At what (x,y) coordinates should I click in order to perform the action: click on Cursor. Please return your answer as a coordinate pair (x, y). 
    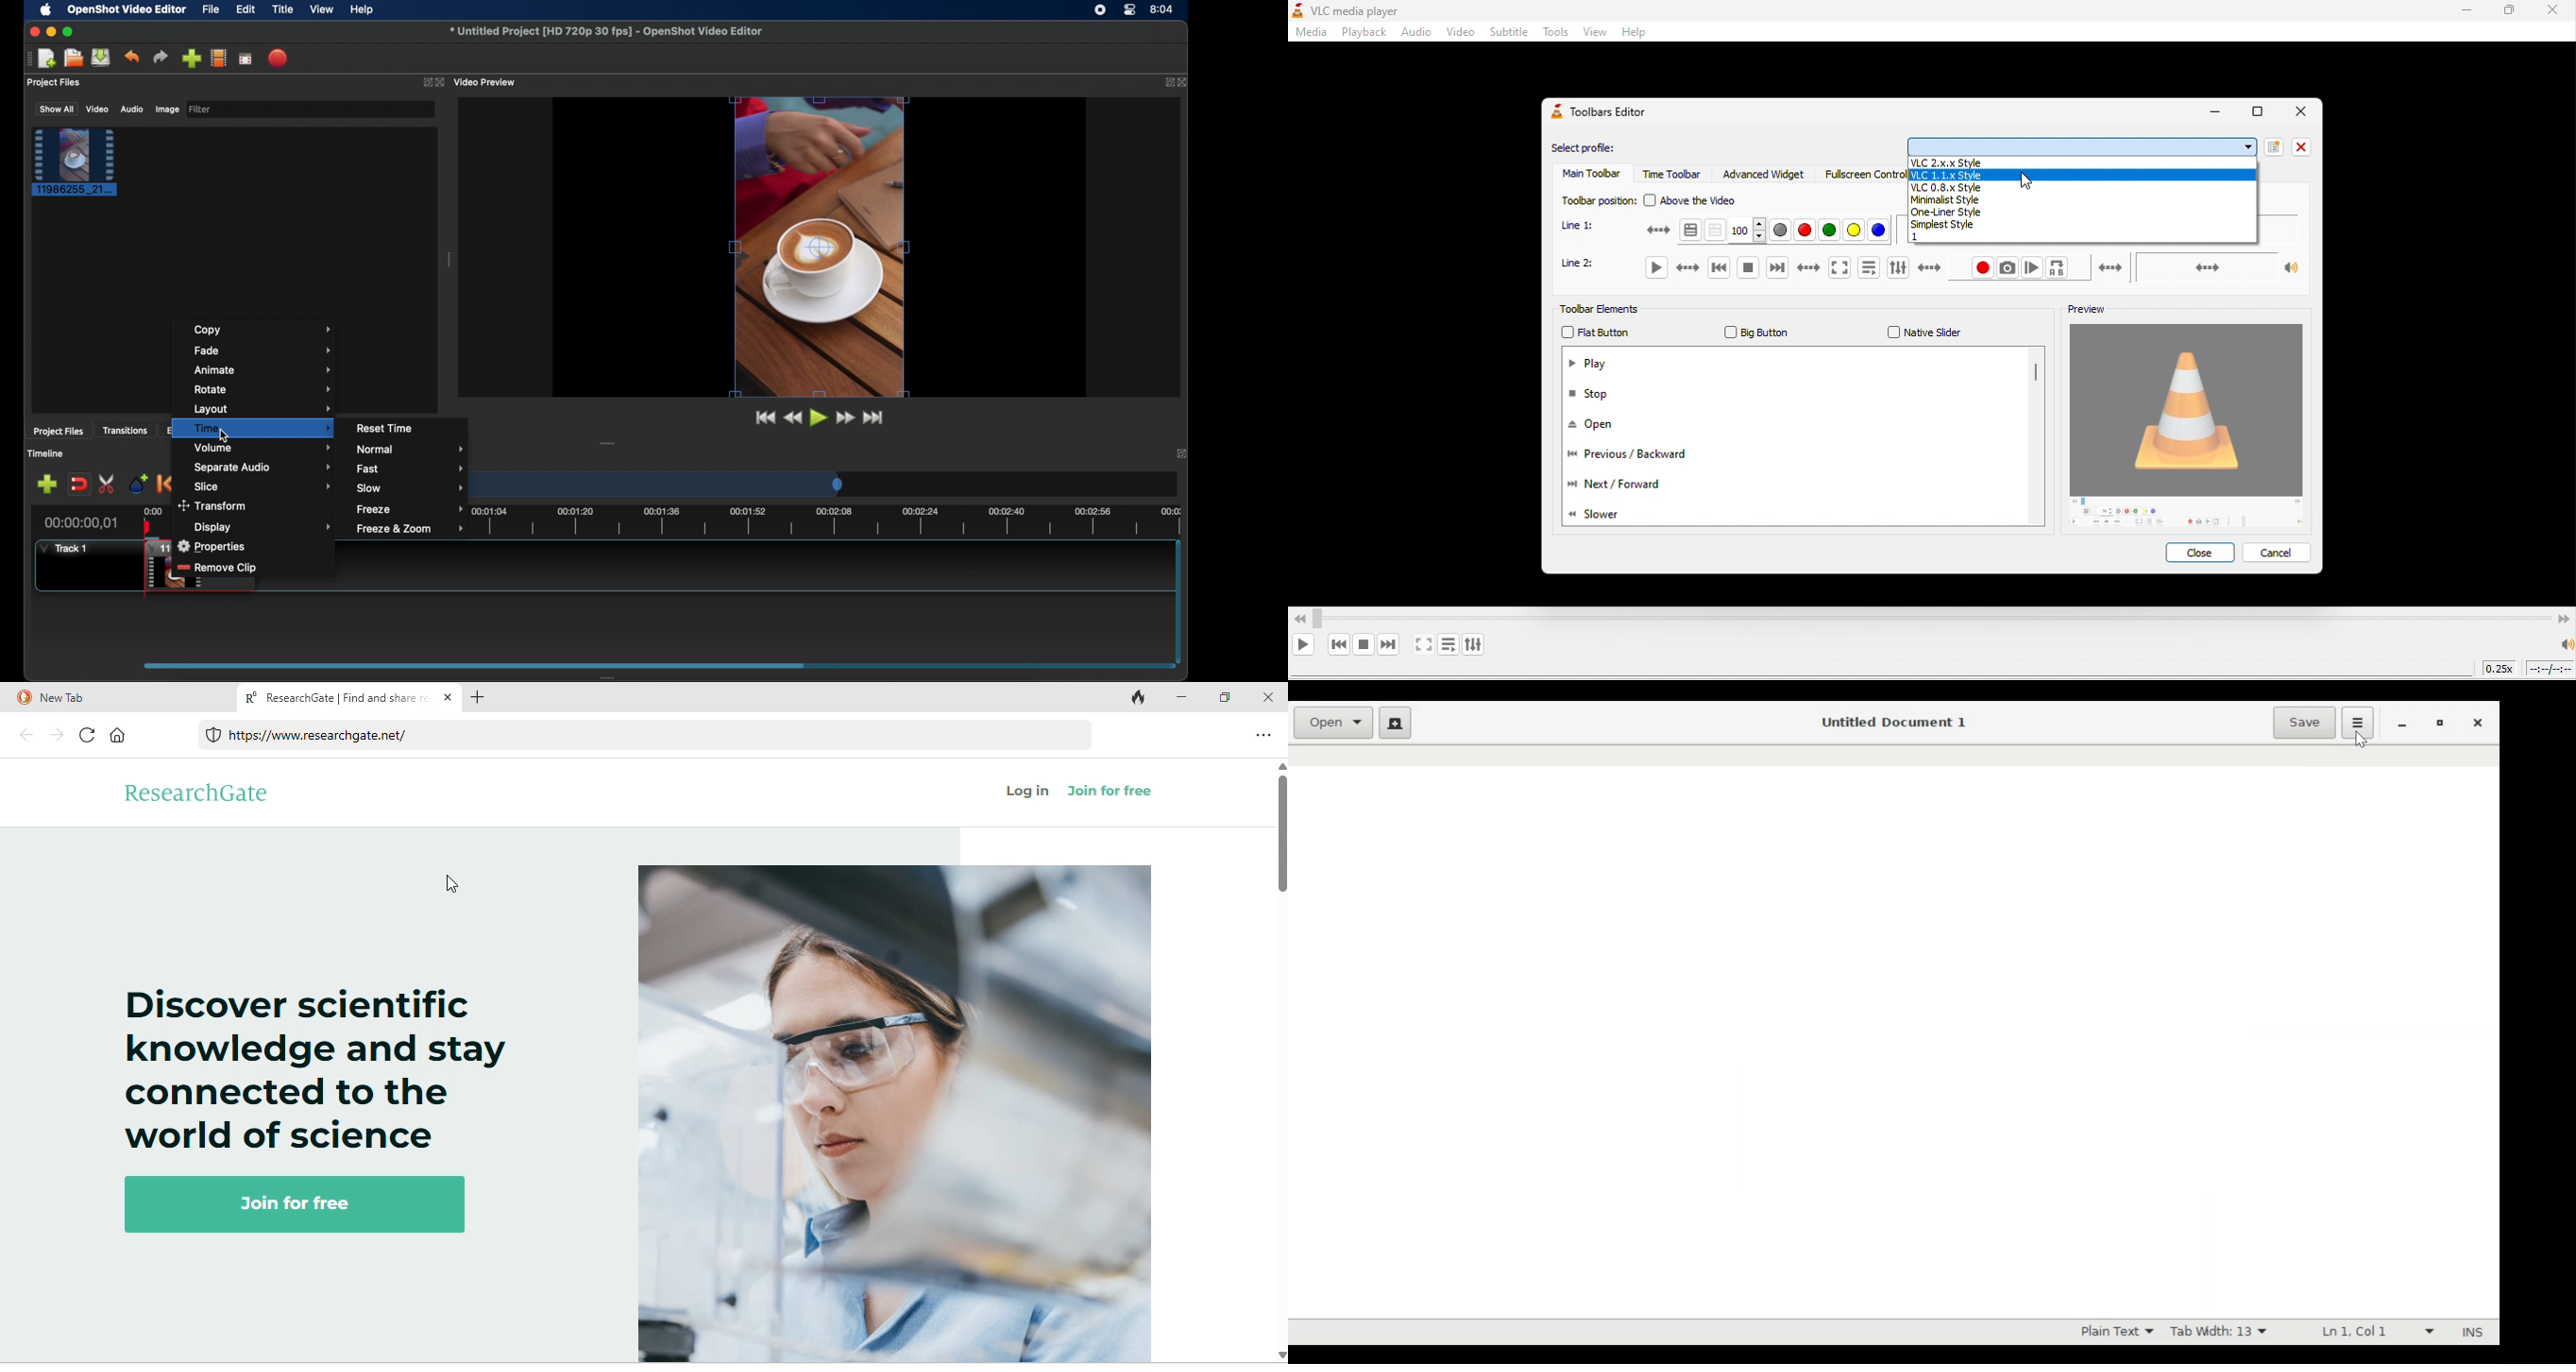
    Looking at the image, I should click on (2359, 741).